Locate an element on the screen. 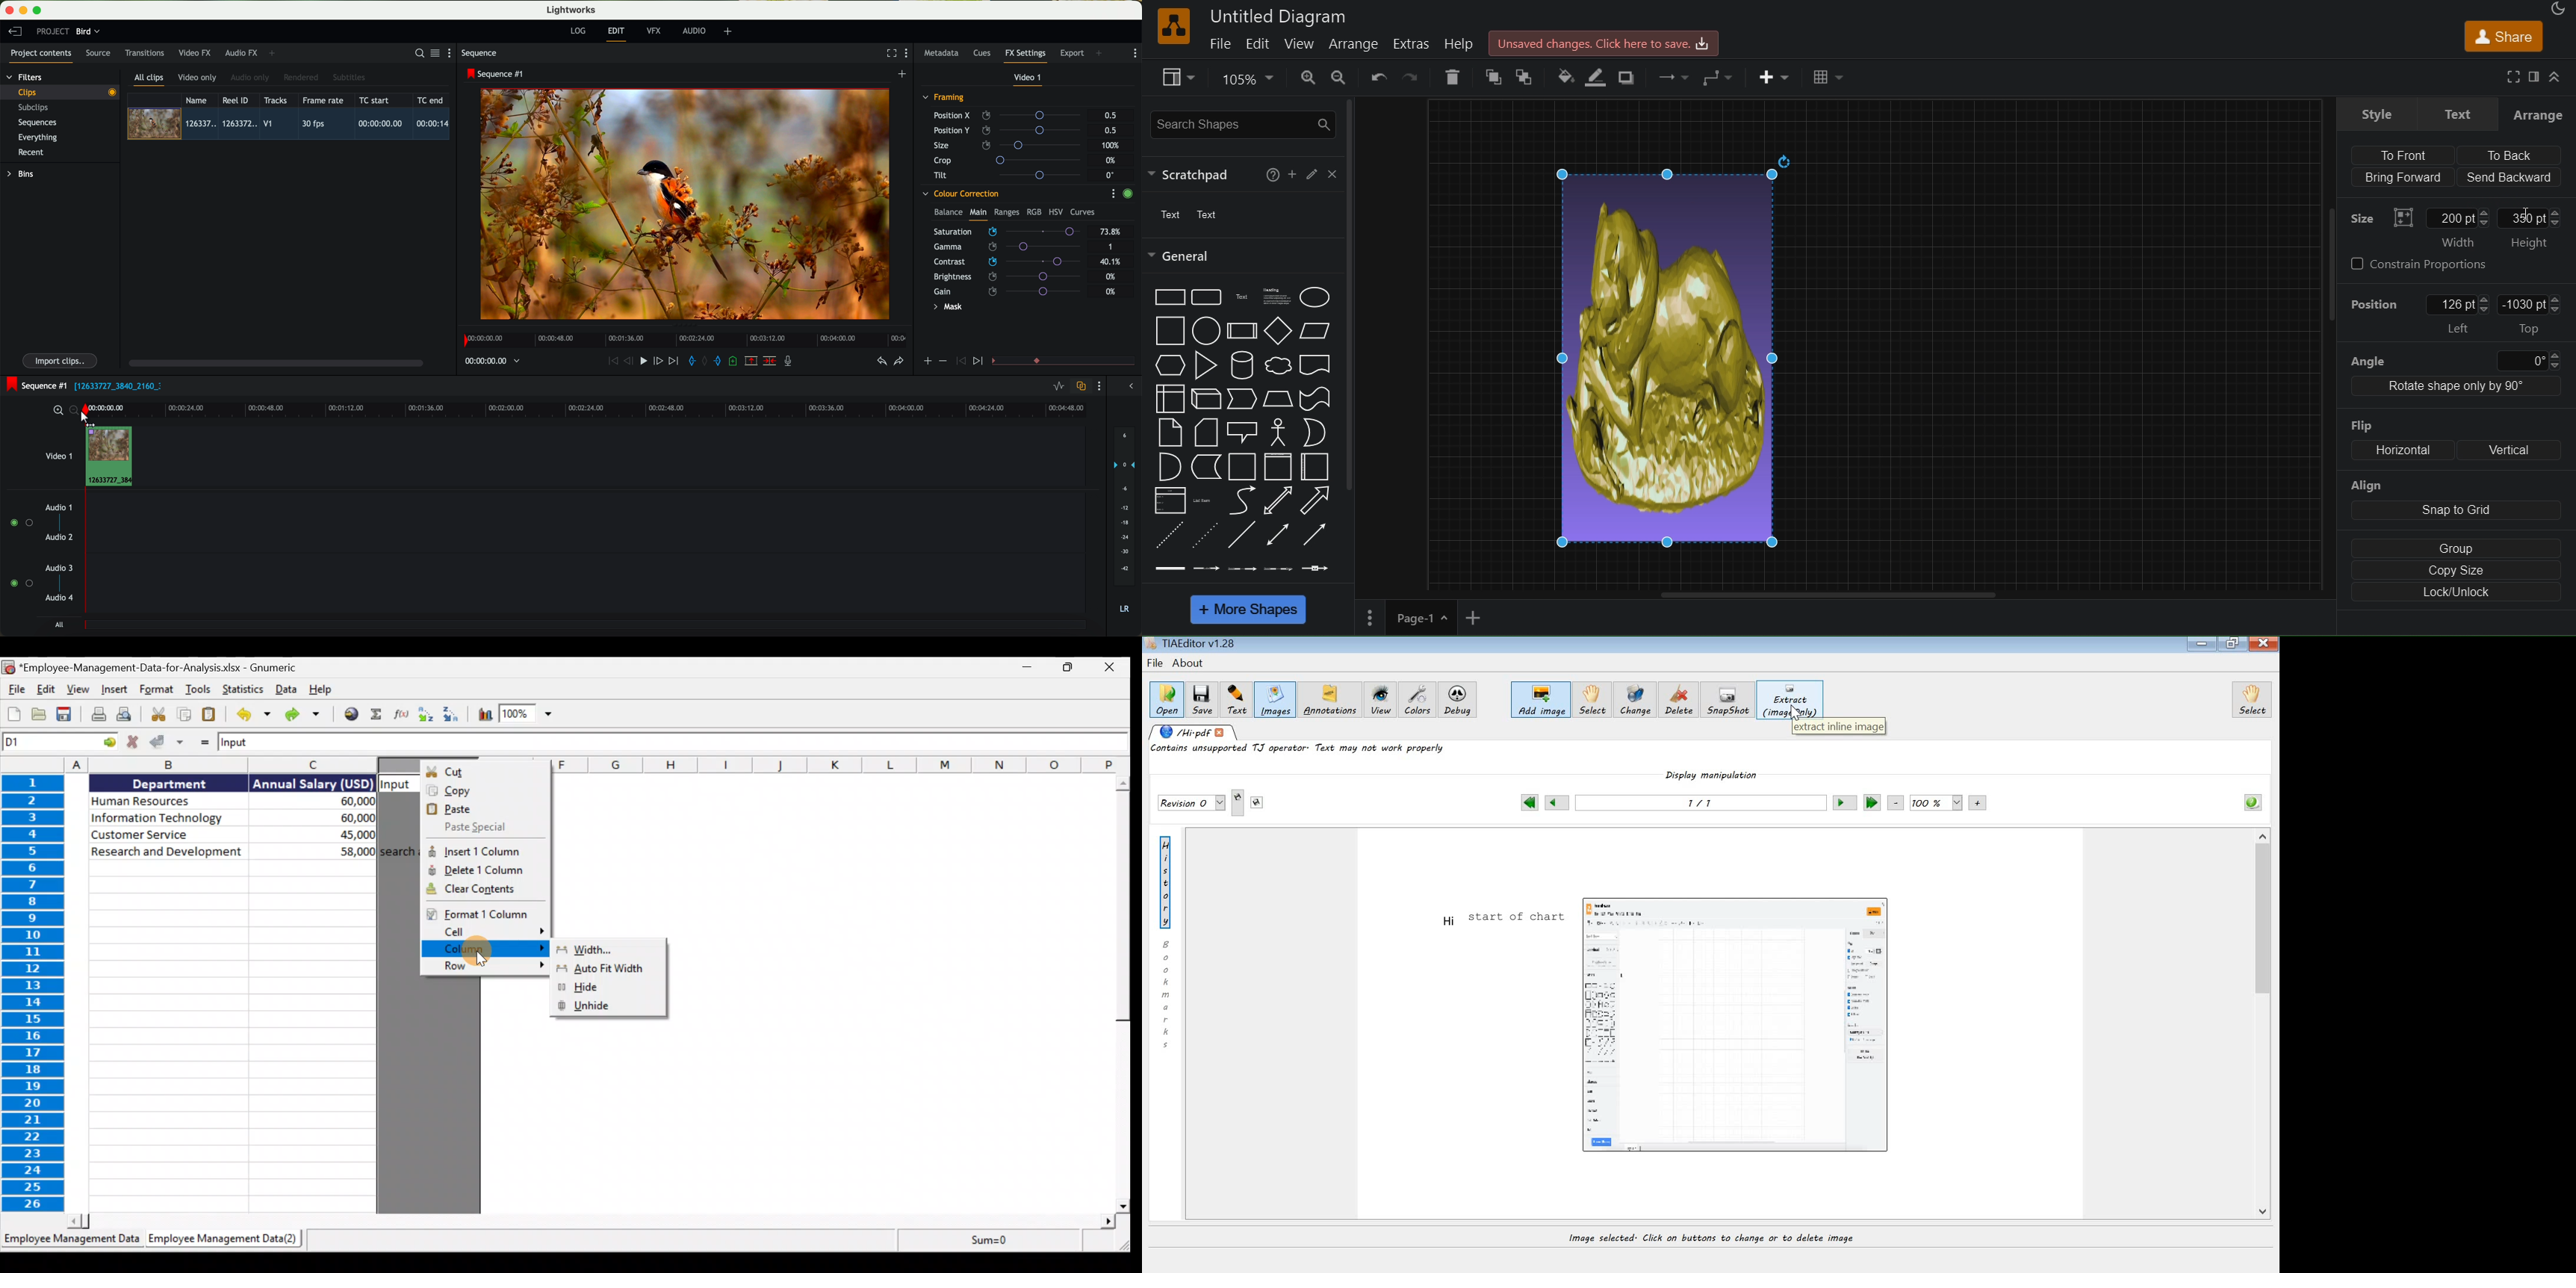 Image resolution: width=2576 pixels, height=1288 pixels. share is located at coordinates (2501, 36).